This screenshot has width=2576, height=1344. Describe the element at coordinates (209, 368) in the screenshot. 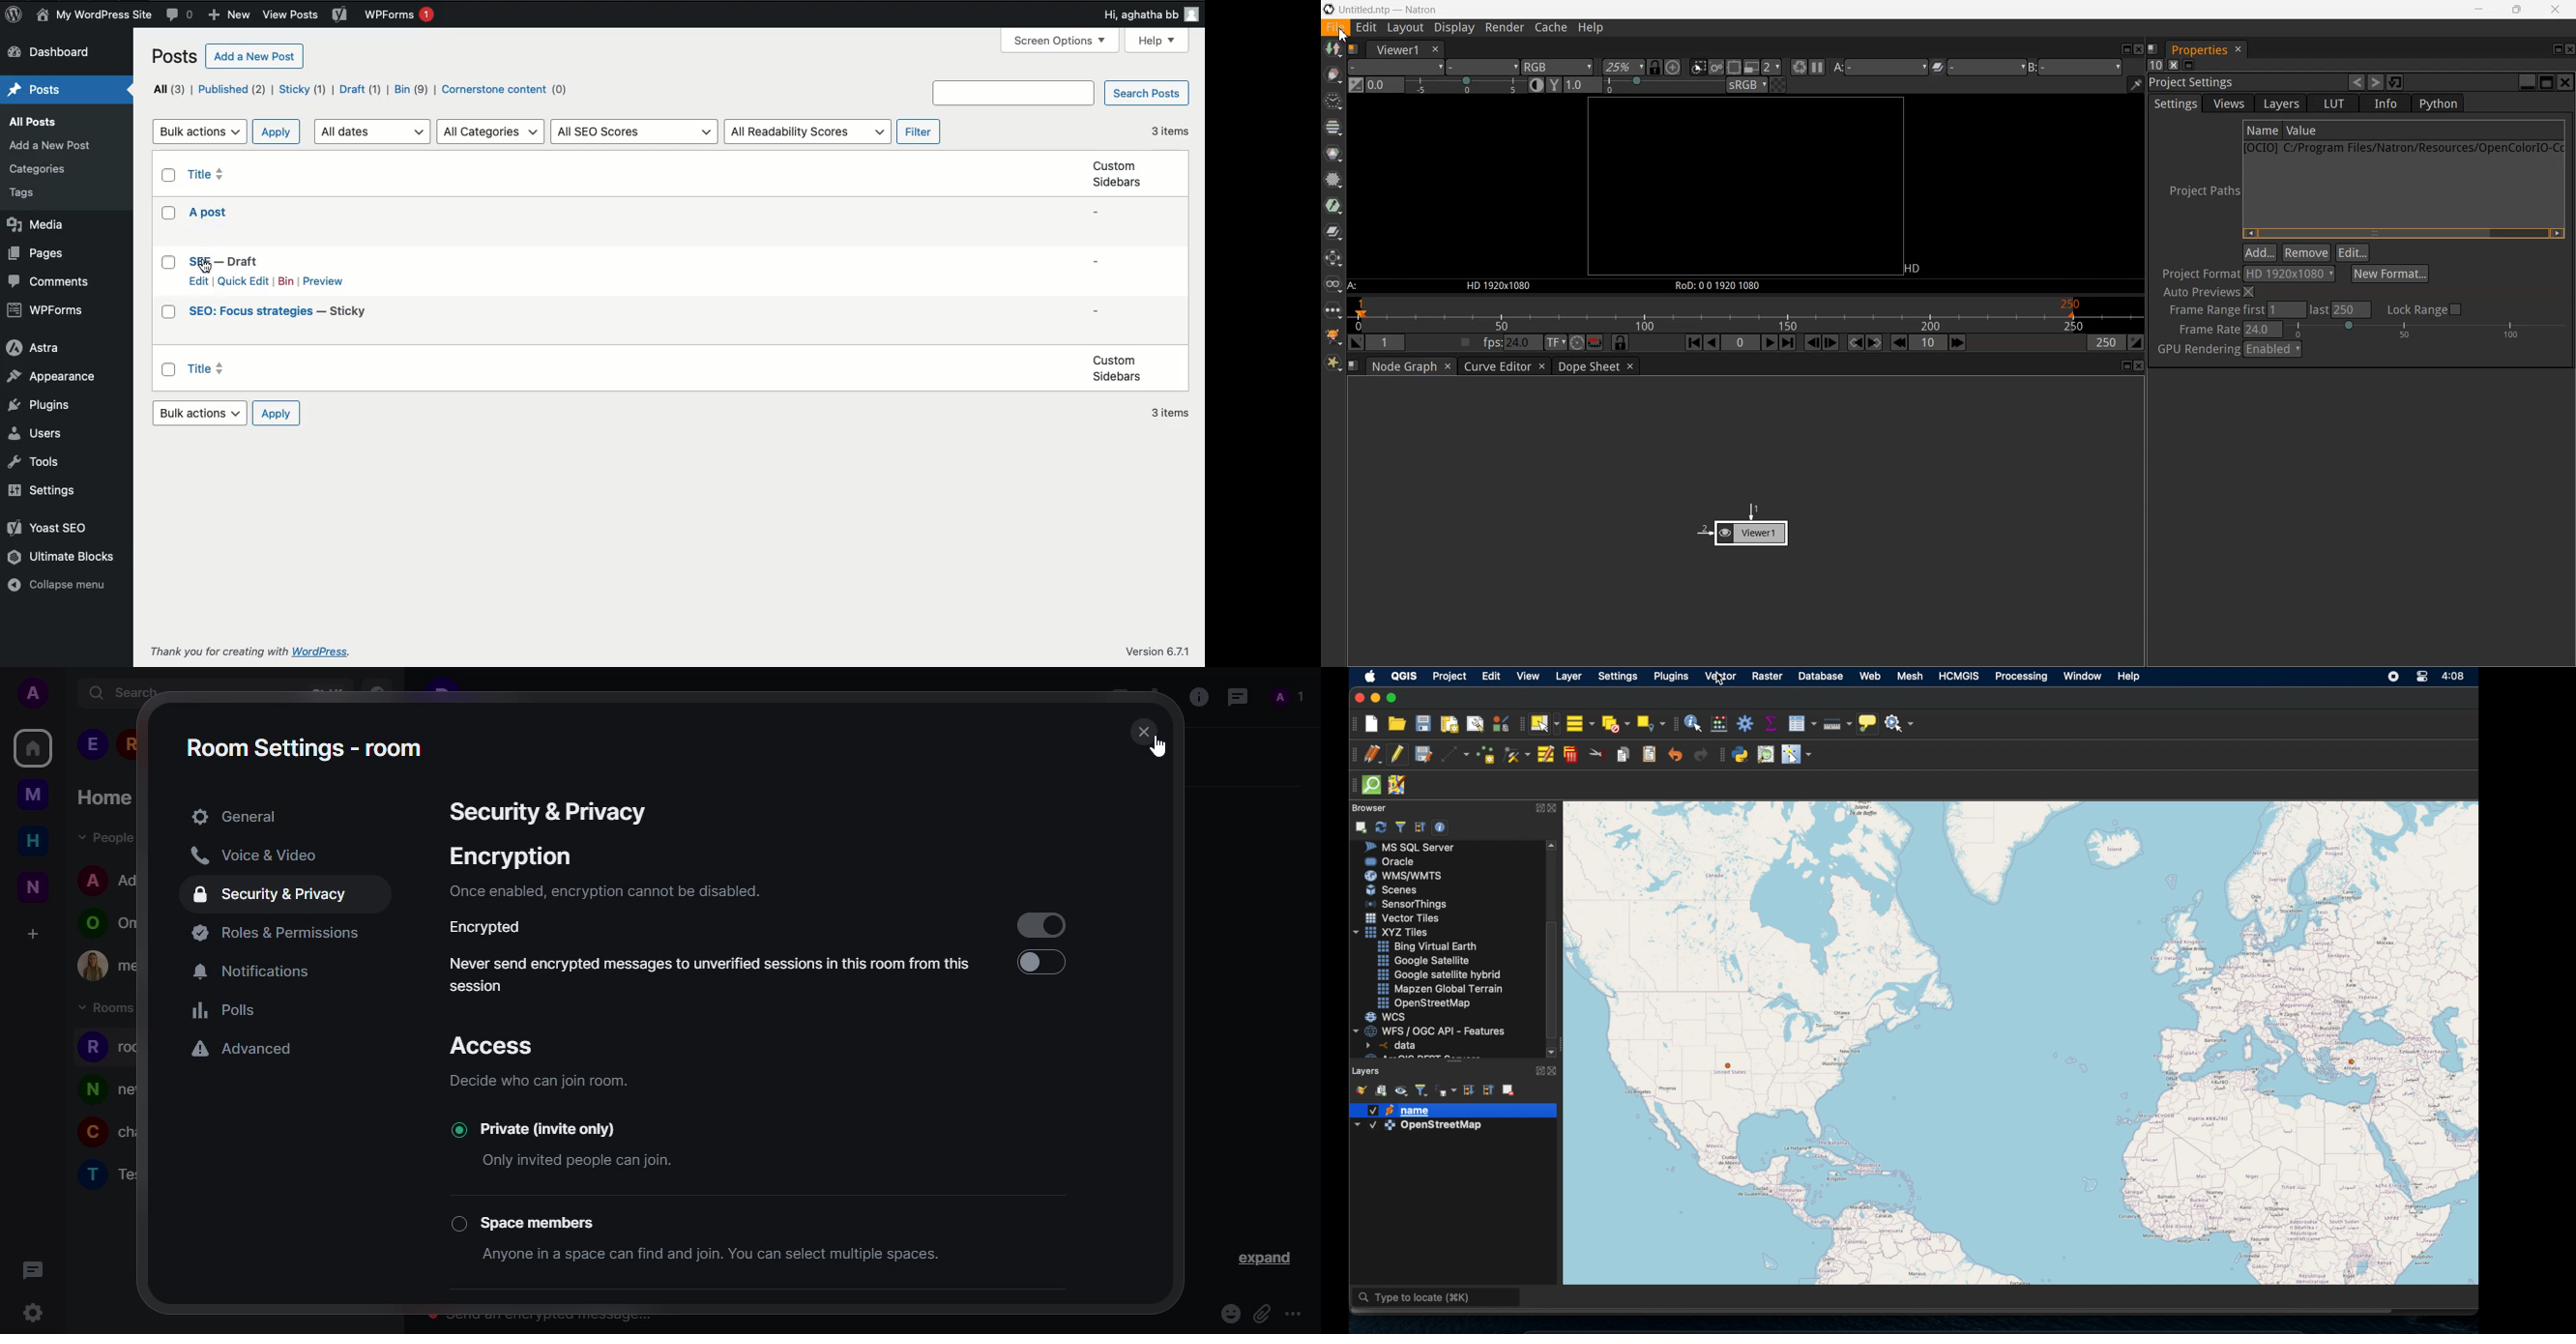

I see `Title` at that location.